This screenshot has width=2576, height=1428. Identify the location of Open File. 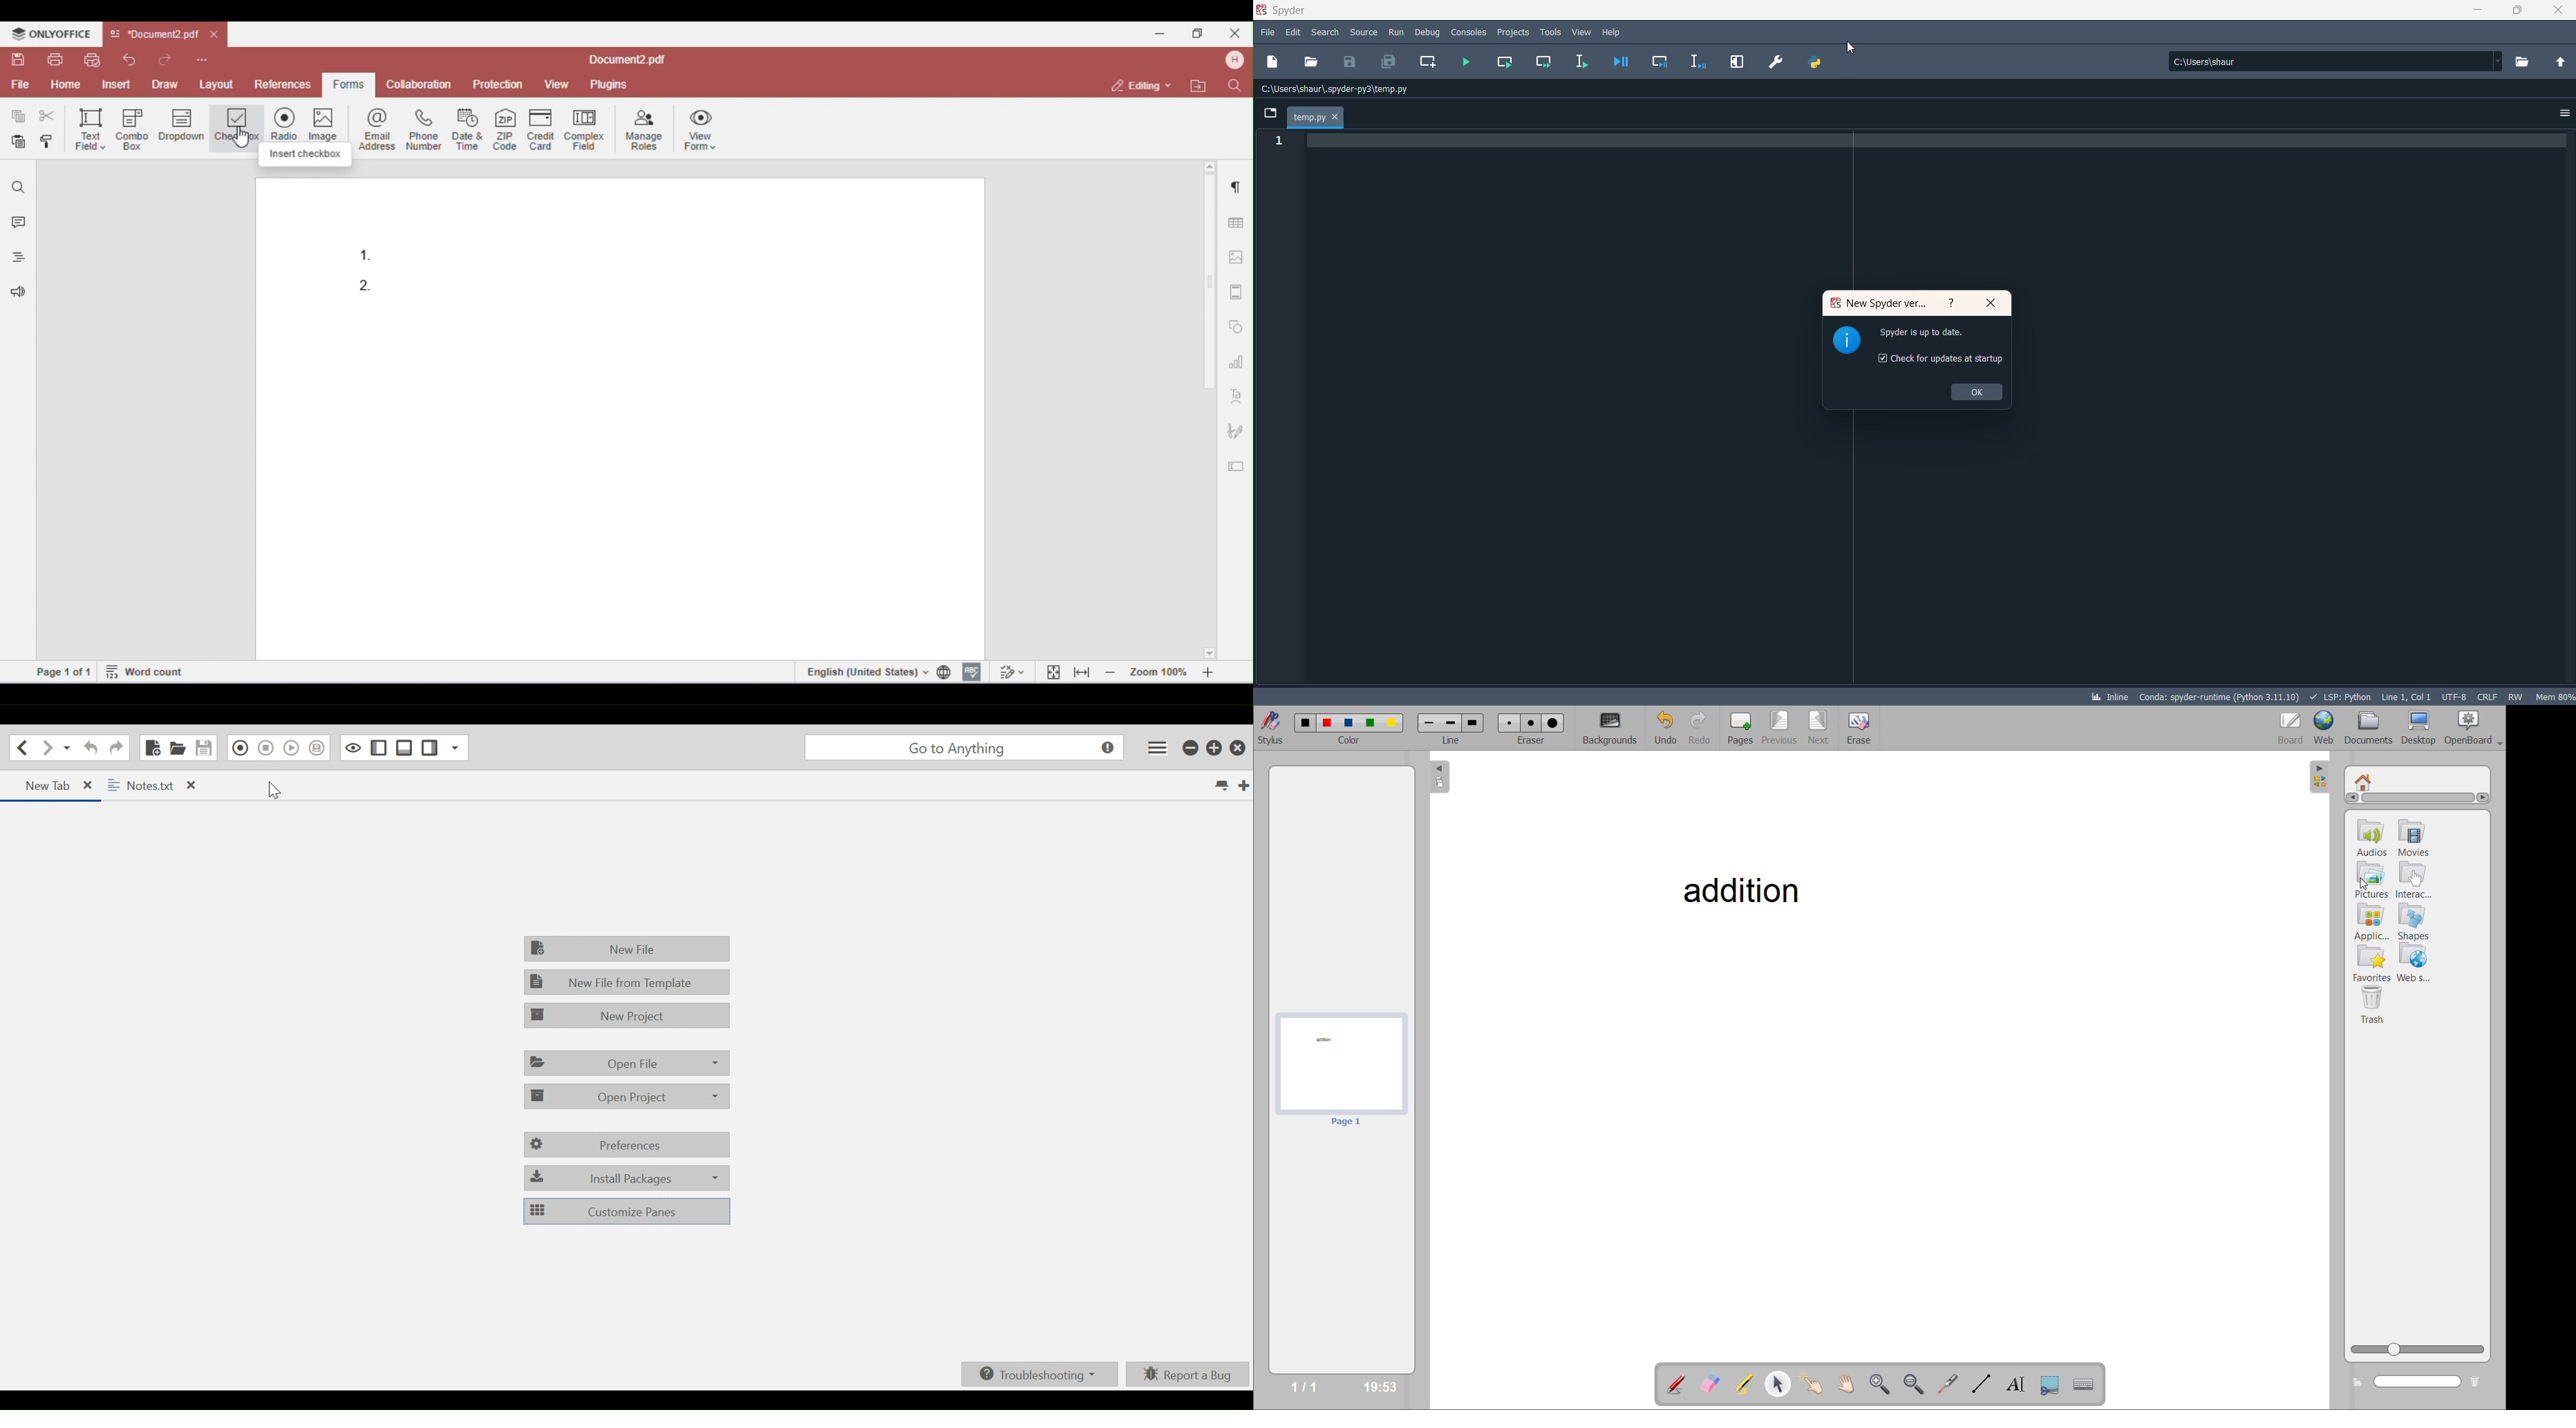
(626, 1064).